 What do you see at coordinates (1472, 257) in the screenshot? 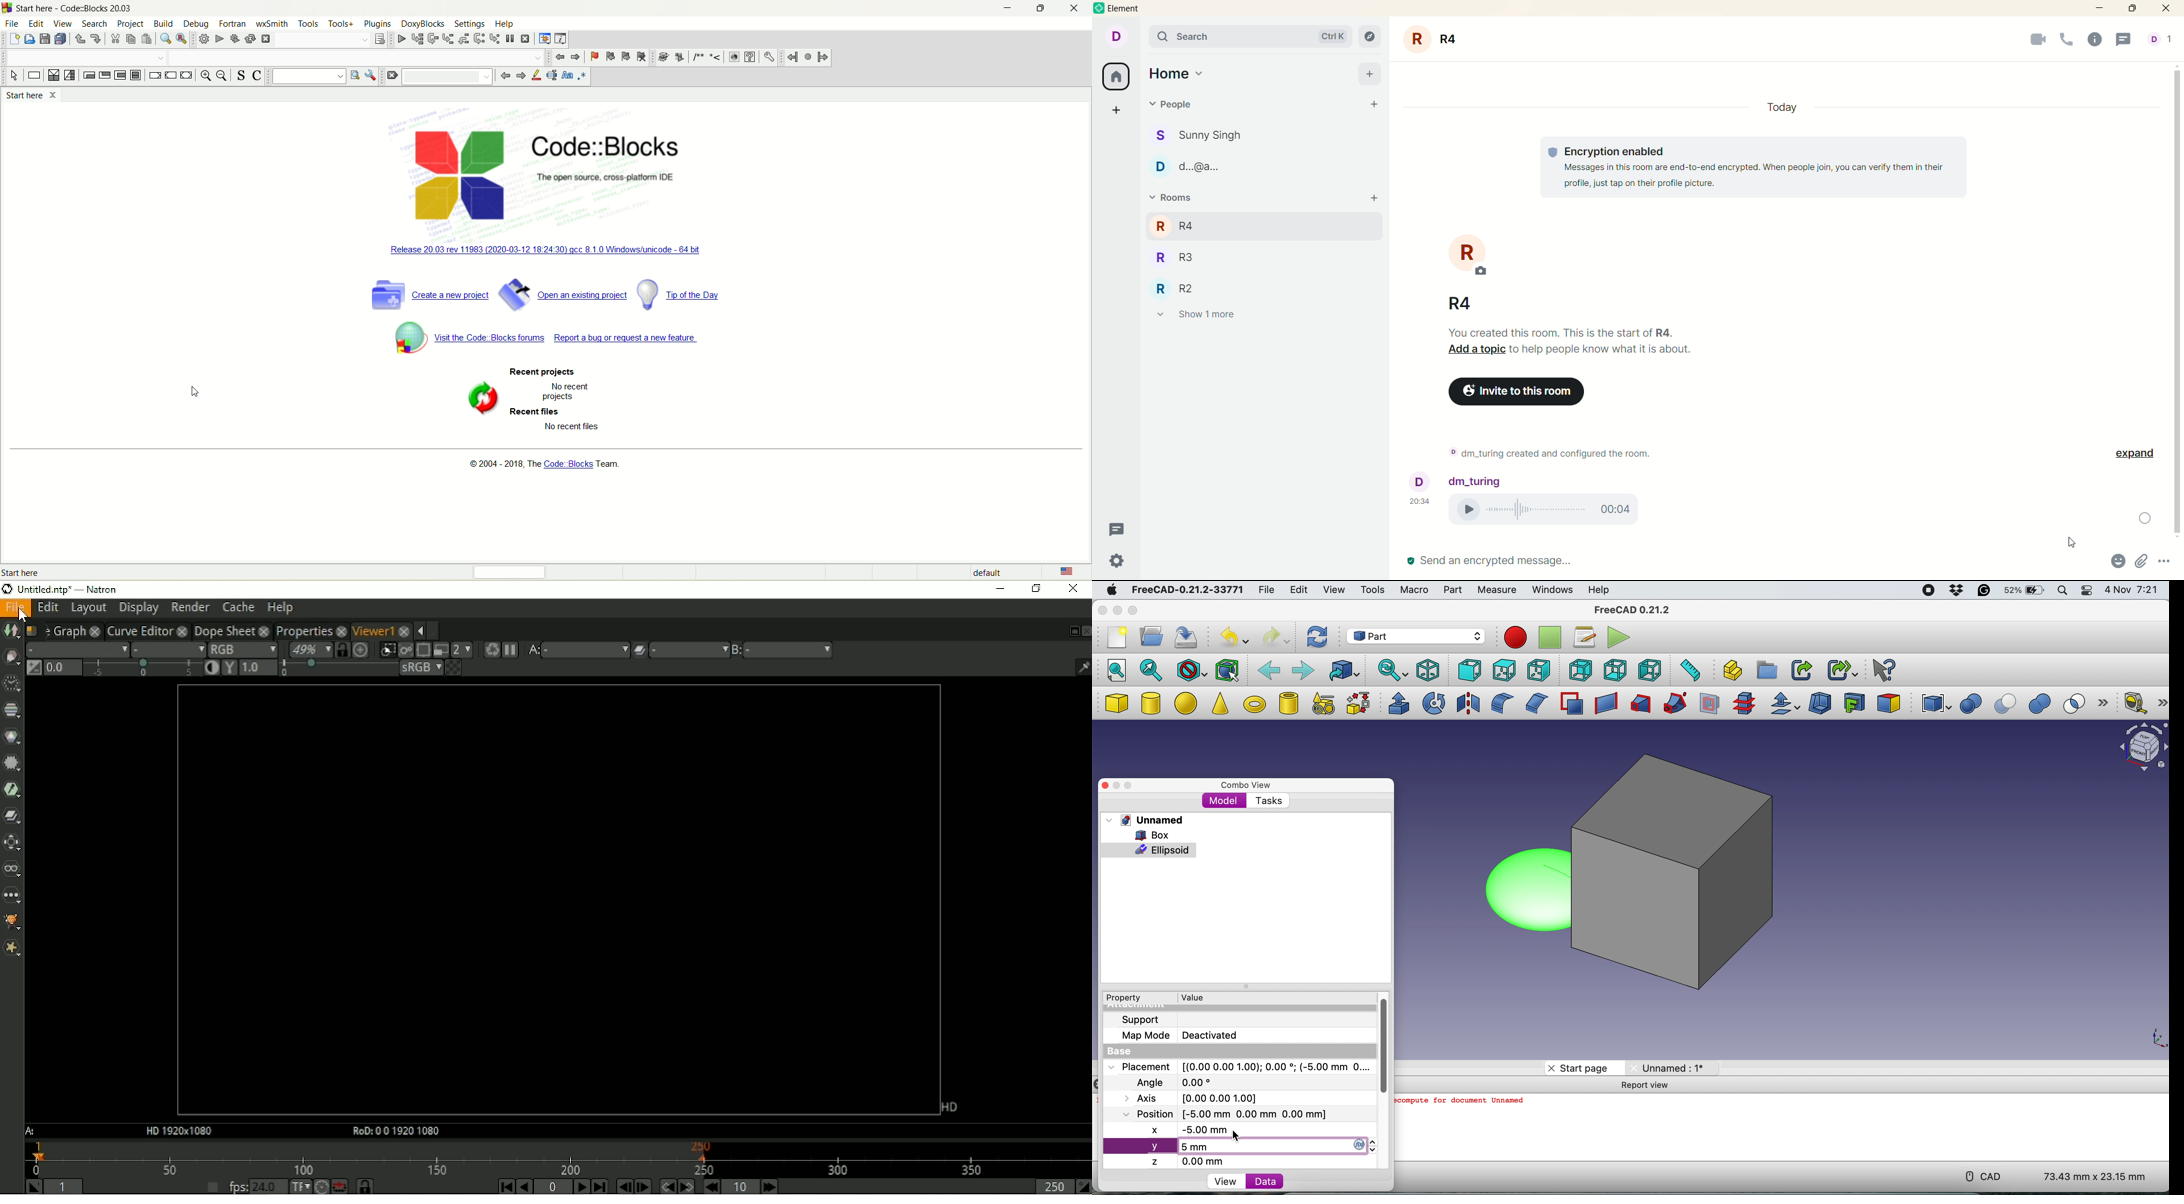
I see `room` at bounding box center [1472, 257].